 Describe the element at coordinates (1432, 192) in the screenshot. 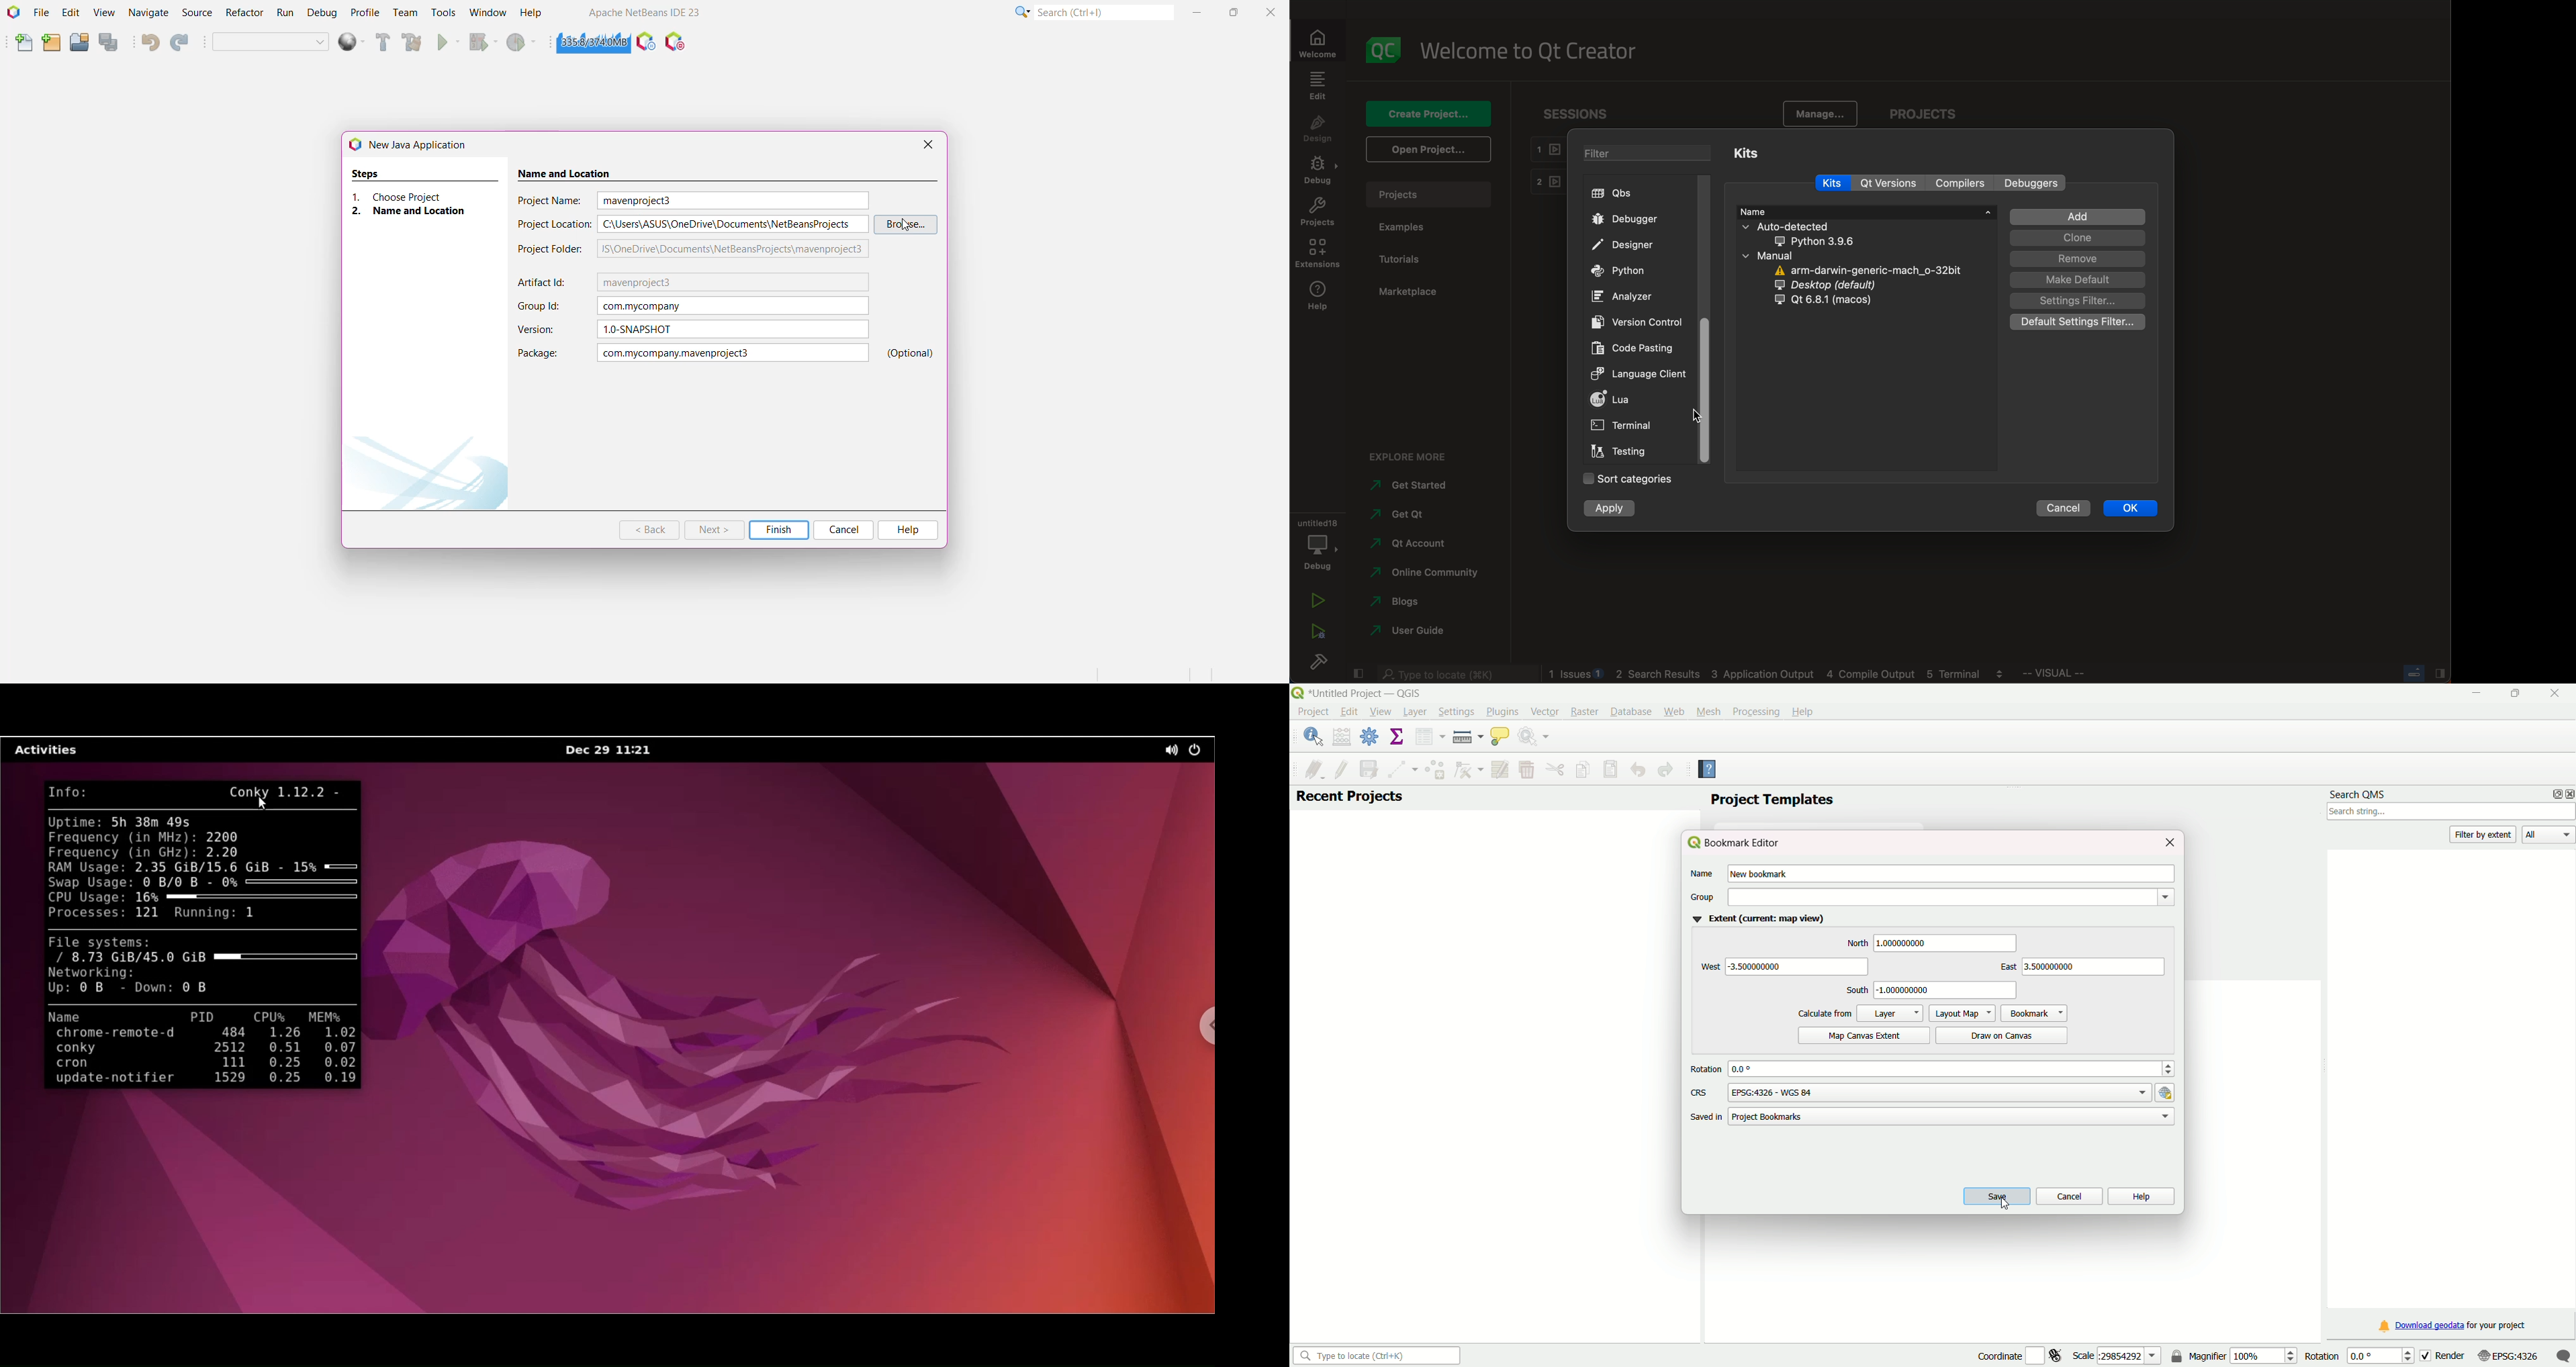

I see `projects` at that location.